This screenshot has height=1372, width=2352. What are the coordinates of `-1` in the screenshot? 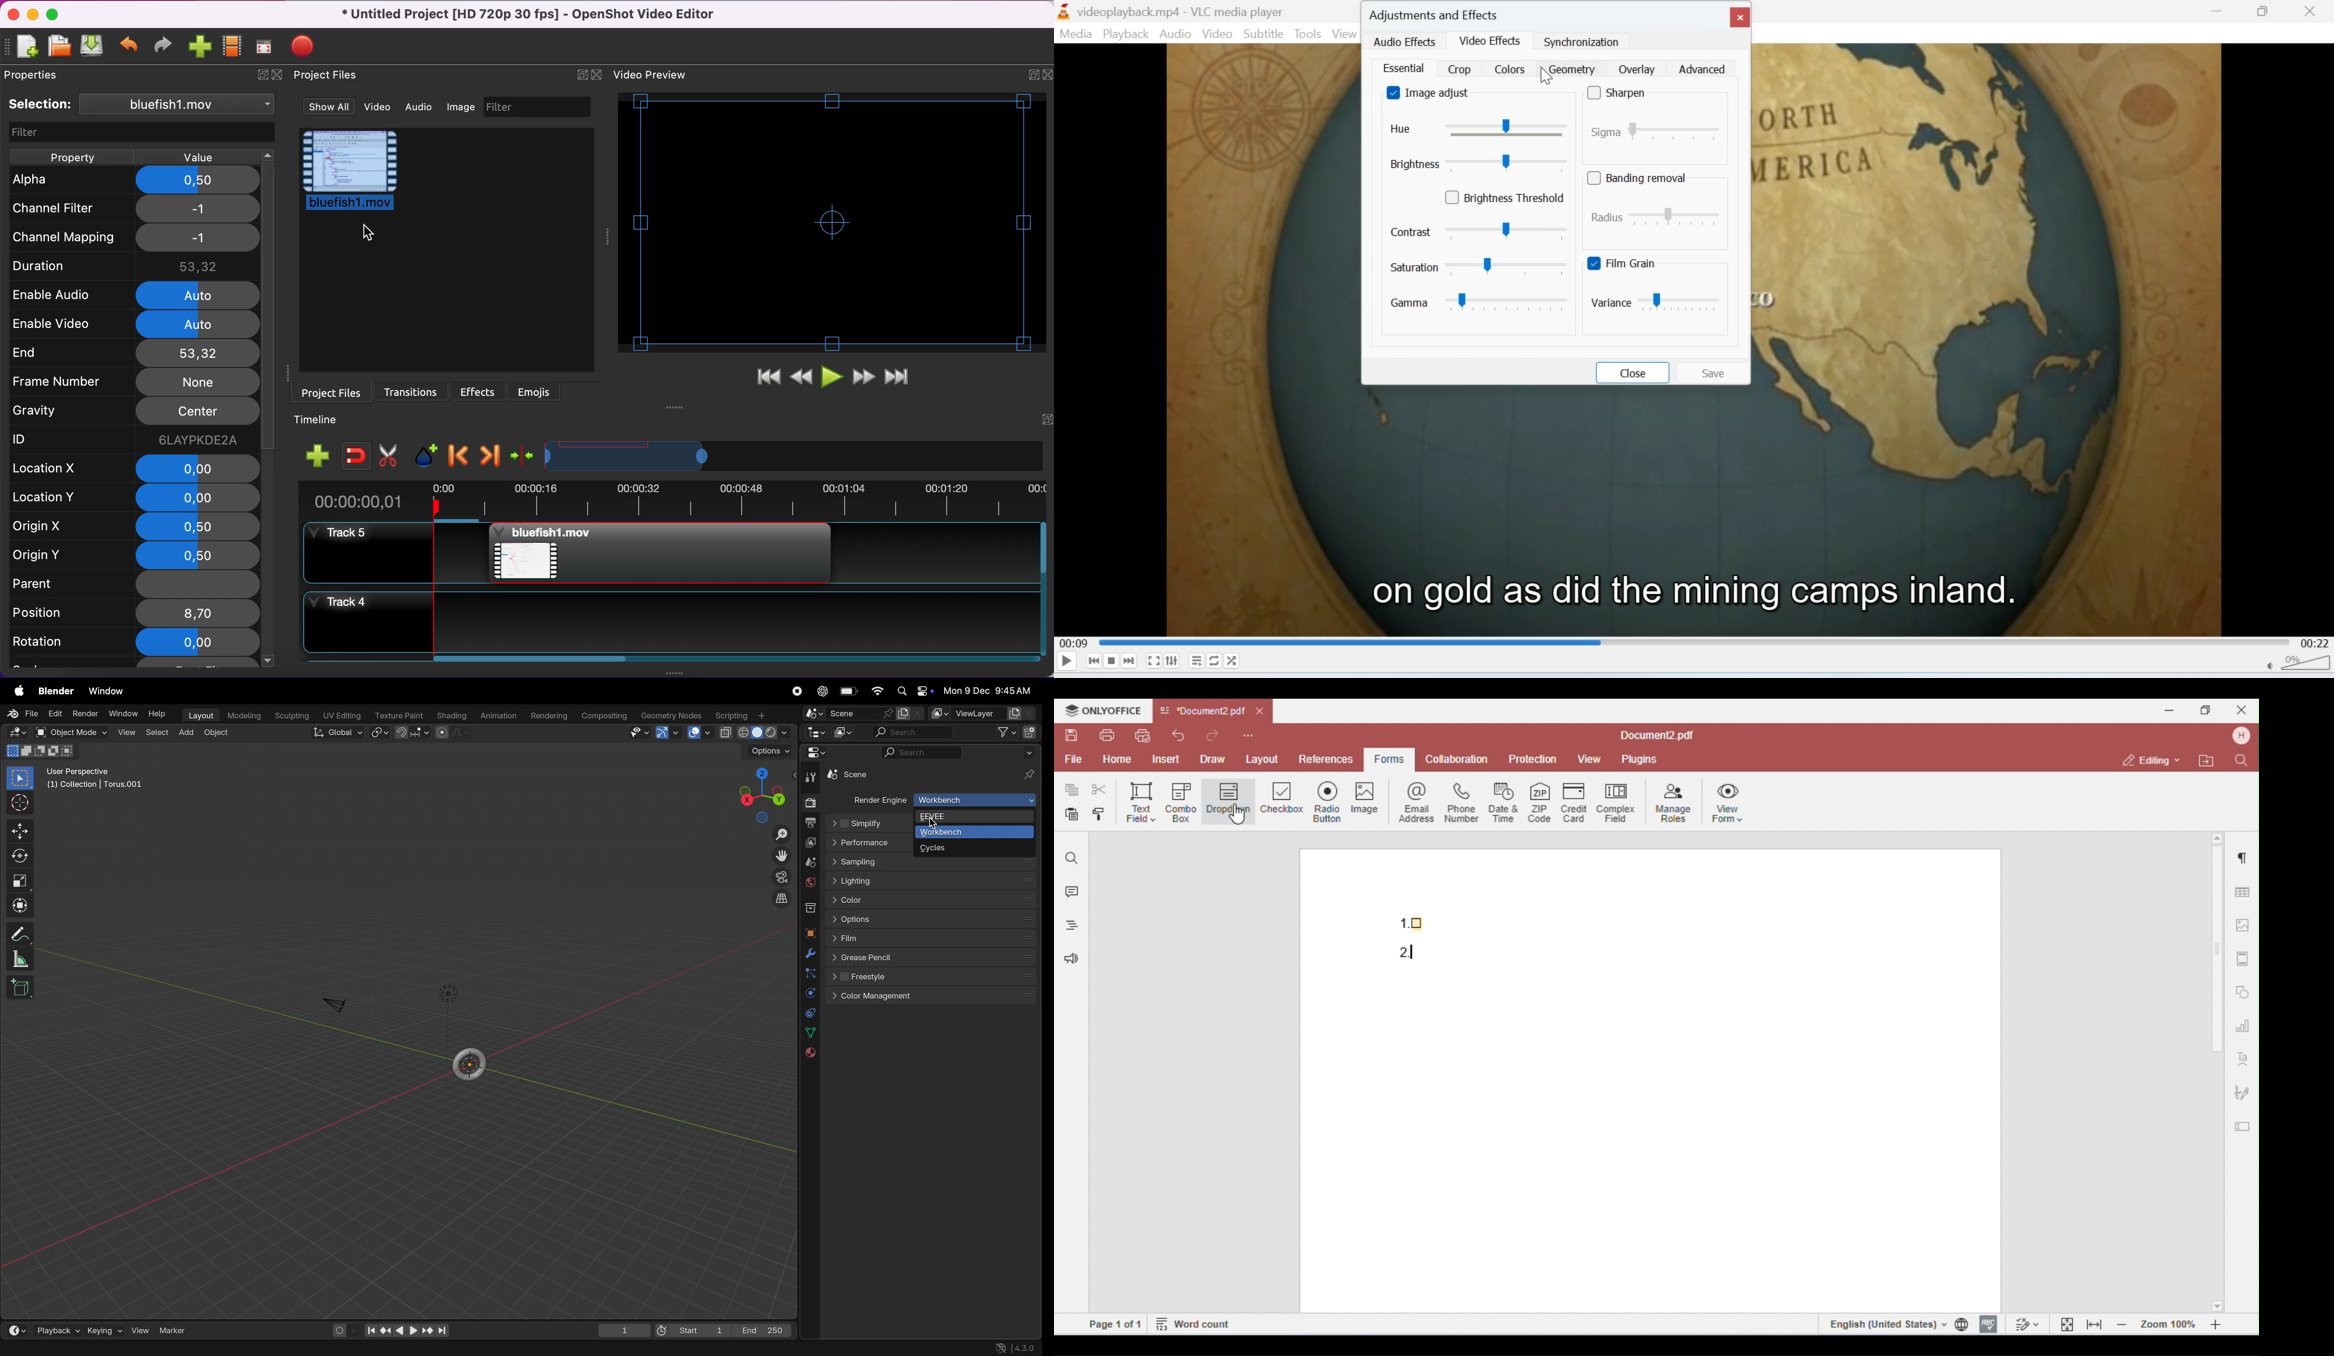 It's located at (198, 209).